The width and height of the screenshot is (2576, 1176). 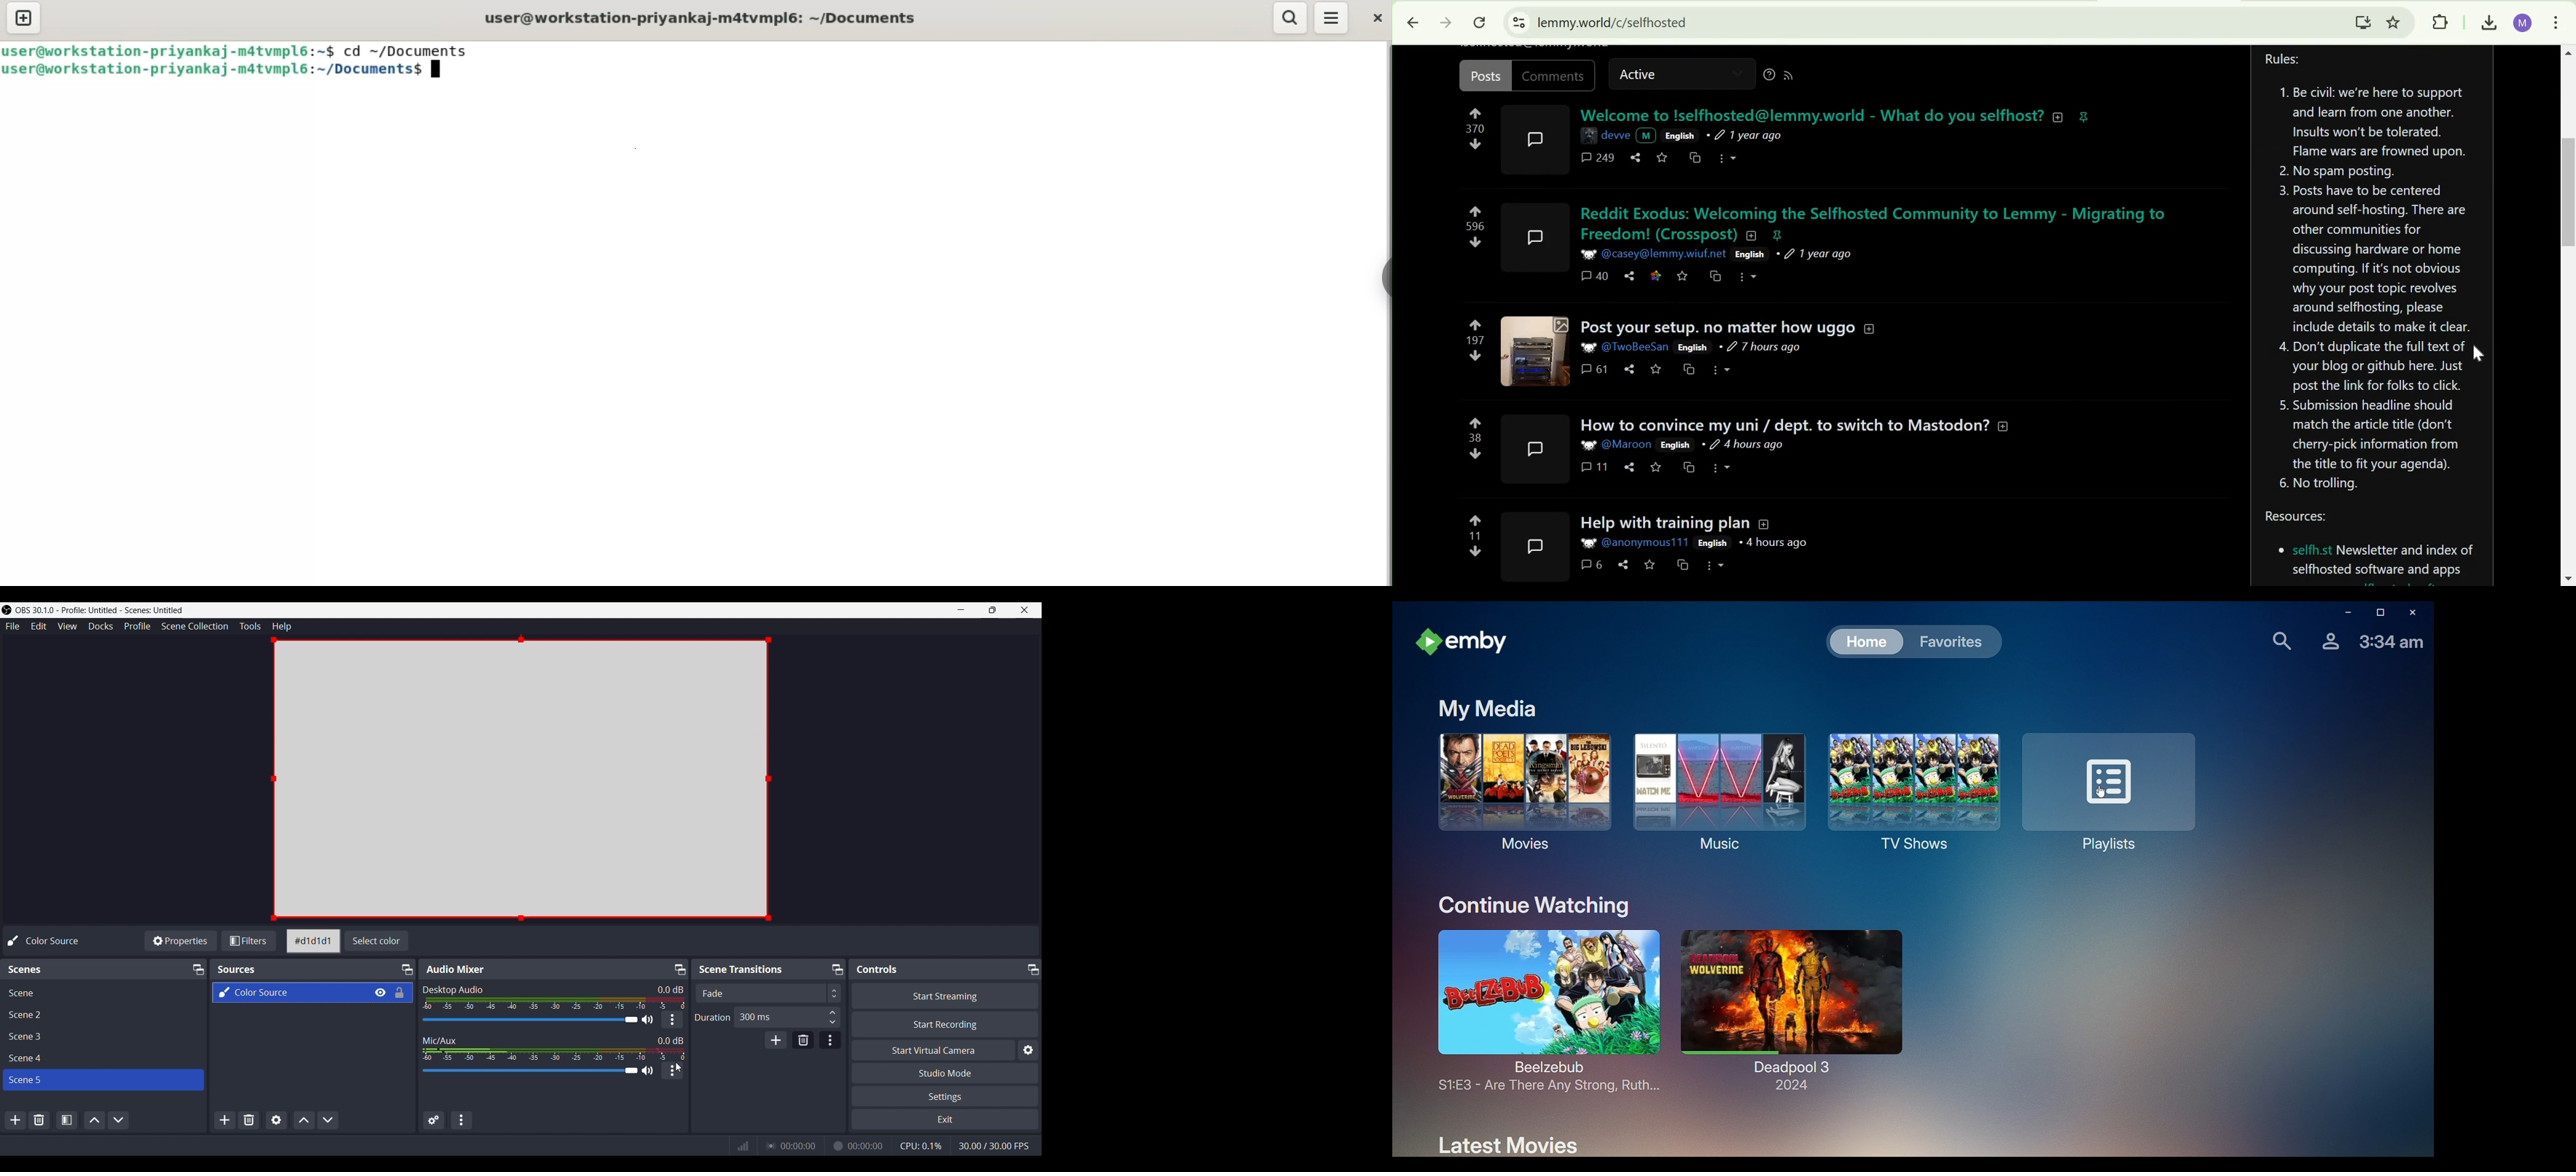 I want to click on Transition Properties, so click(x=830, y=1040).